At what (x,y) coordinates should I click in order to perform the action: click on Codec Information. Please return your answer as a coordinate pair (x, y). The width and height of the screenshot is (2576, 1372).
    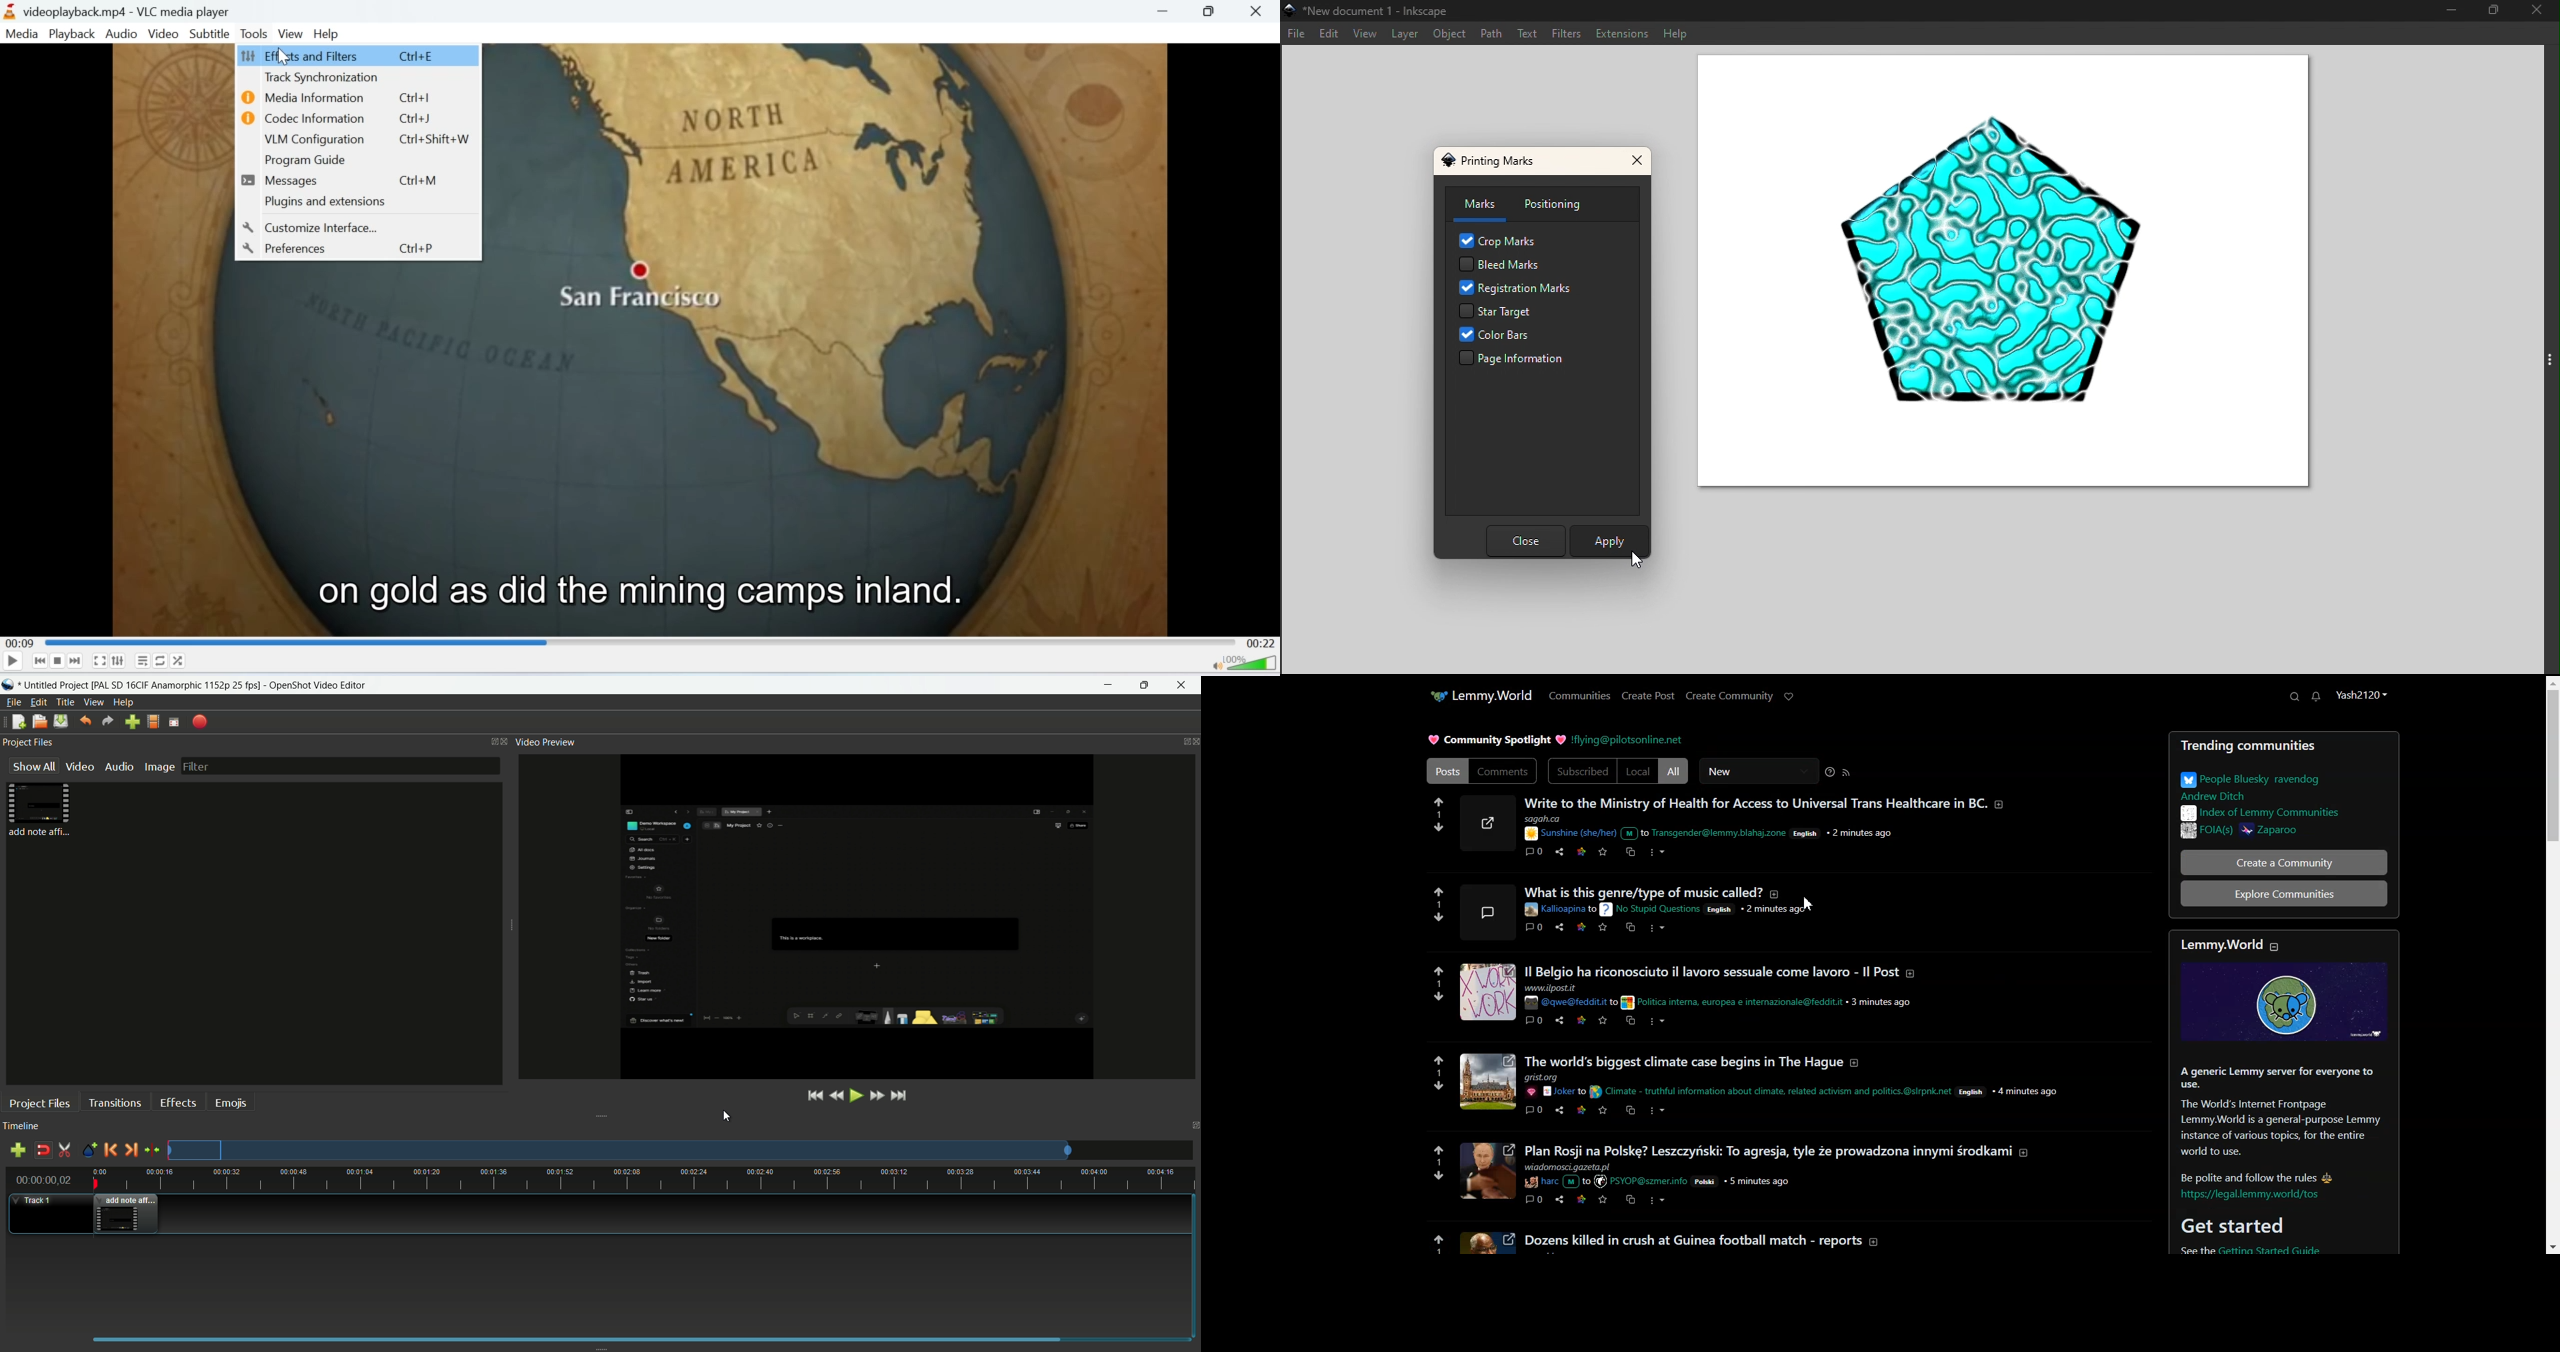
    Looking at the image, I should click on (305, 118).